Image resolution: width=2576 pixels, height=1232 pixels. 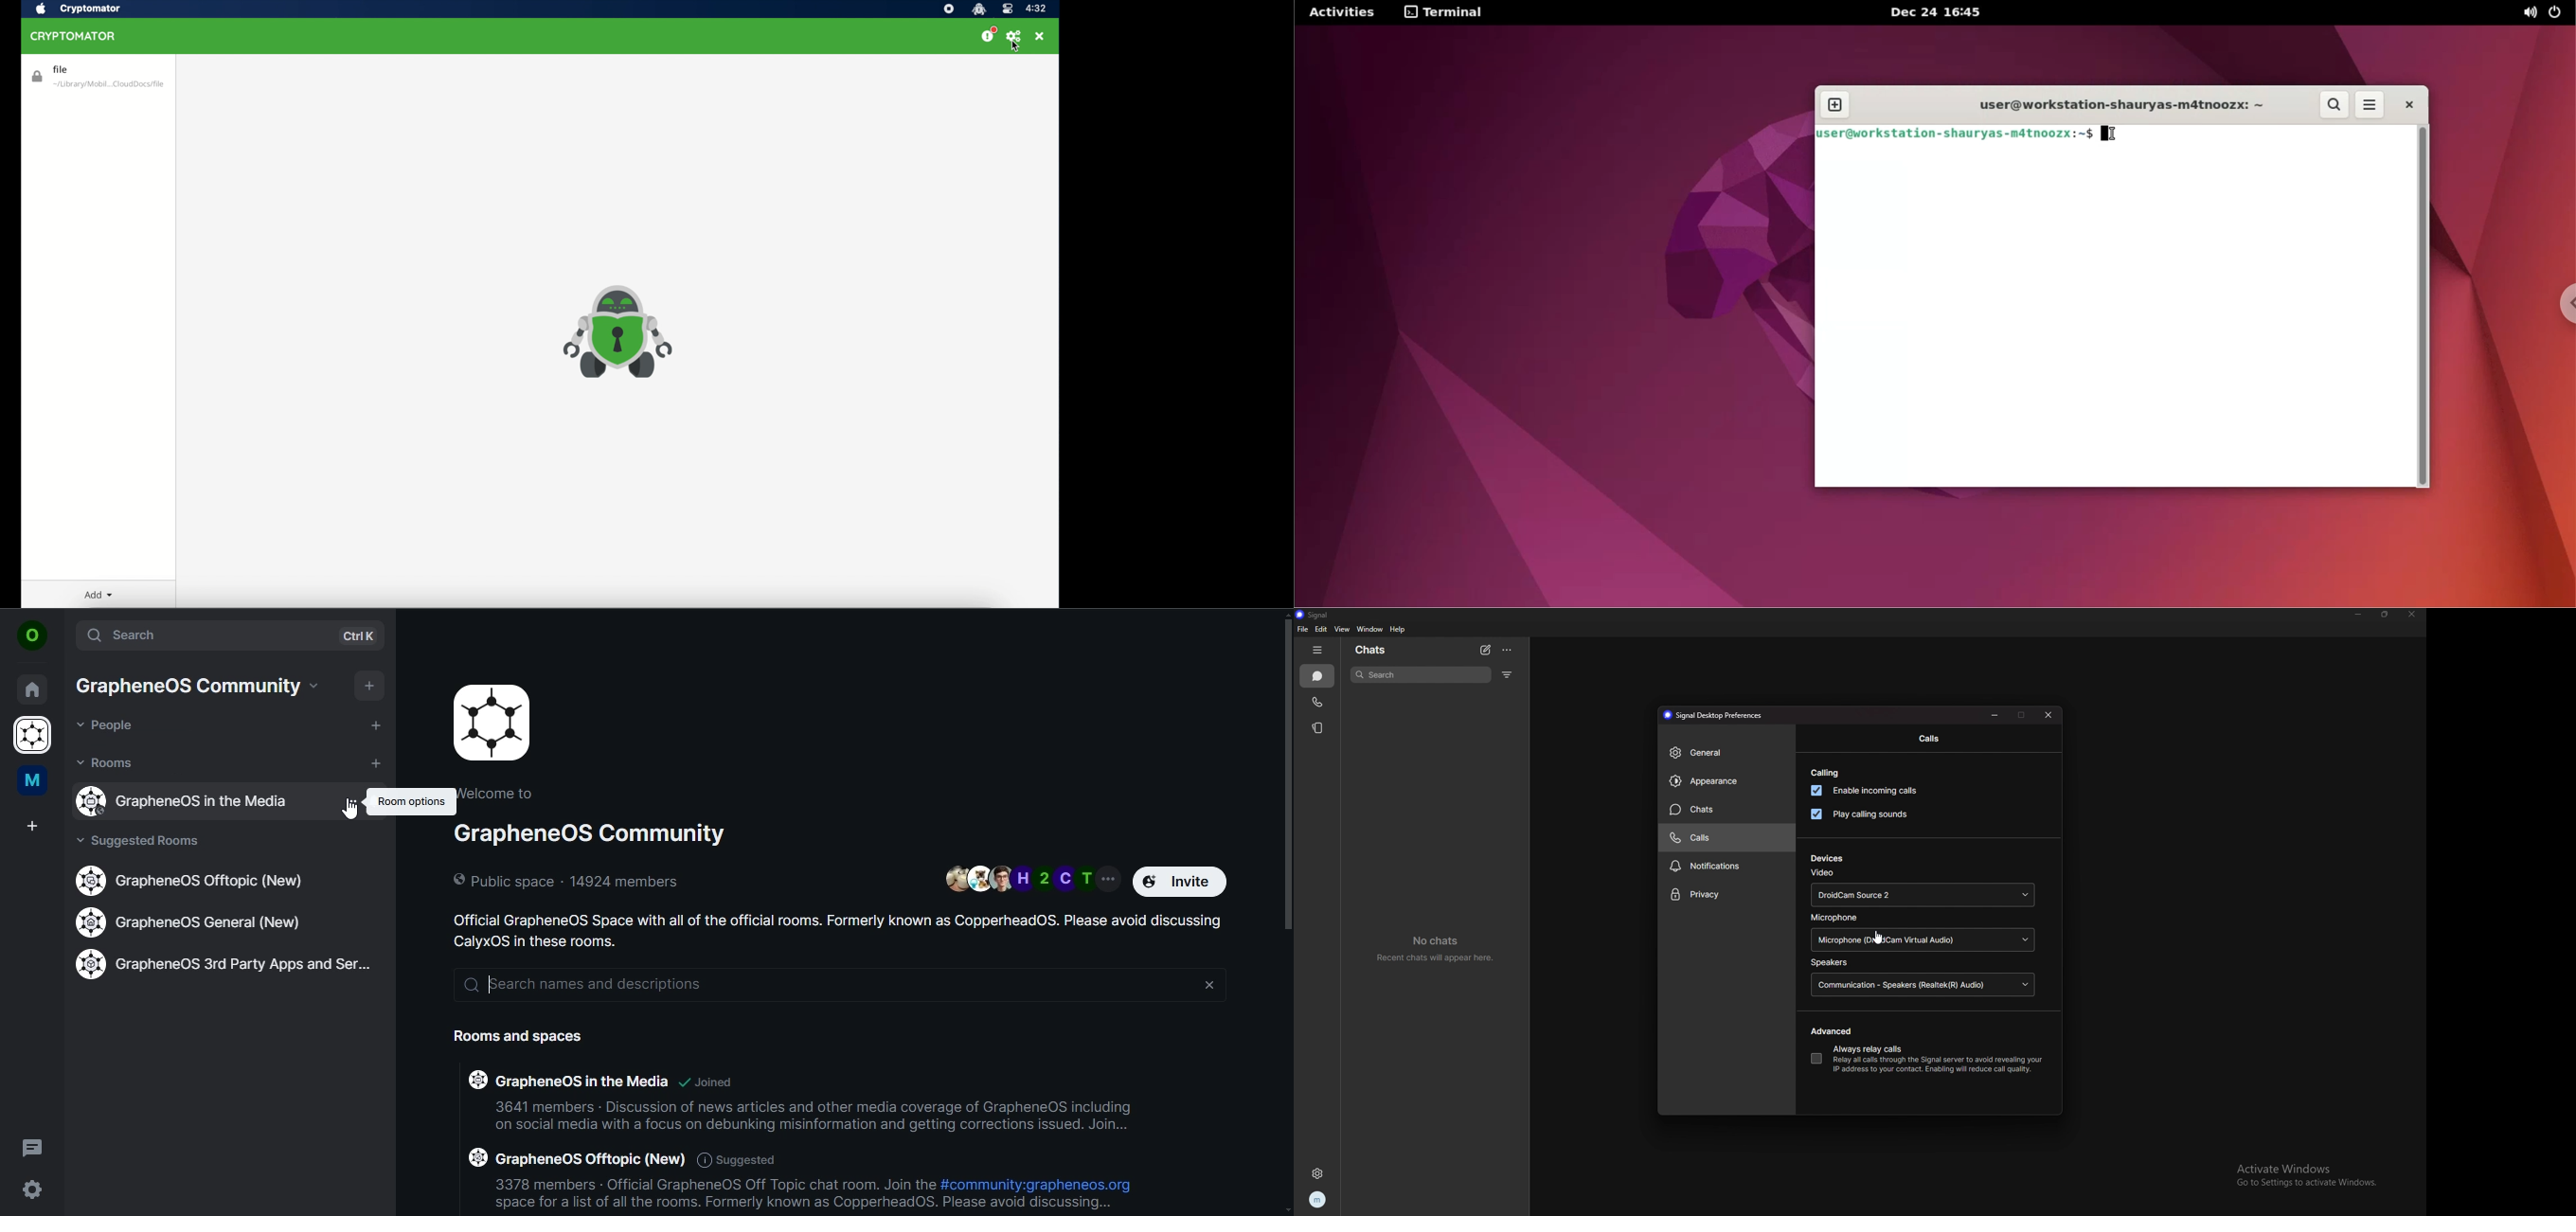 I want to click on quicker settings, so click(x=30, y=1188).